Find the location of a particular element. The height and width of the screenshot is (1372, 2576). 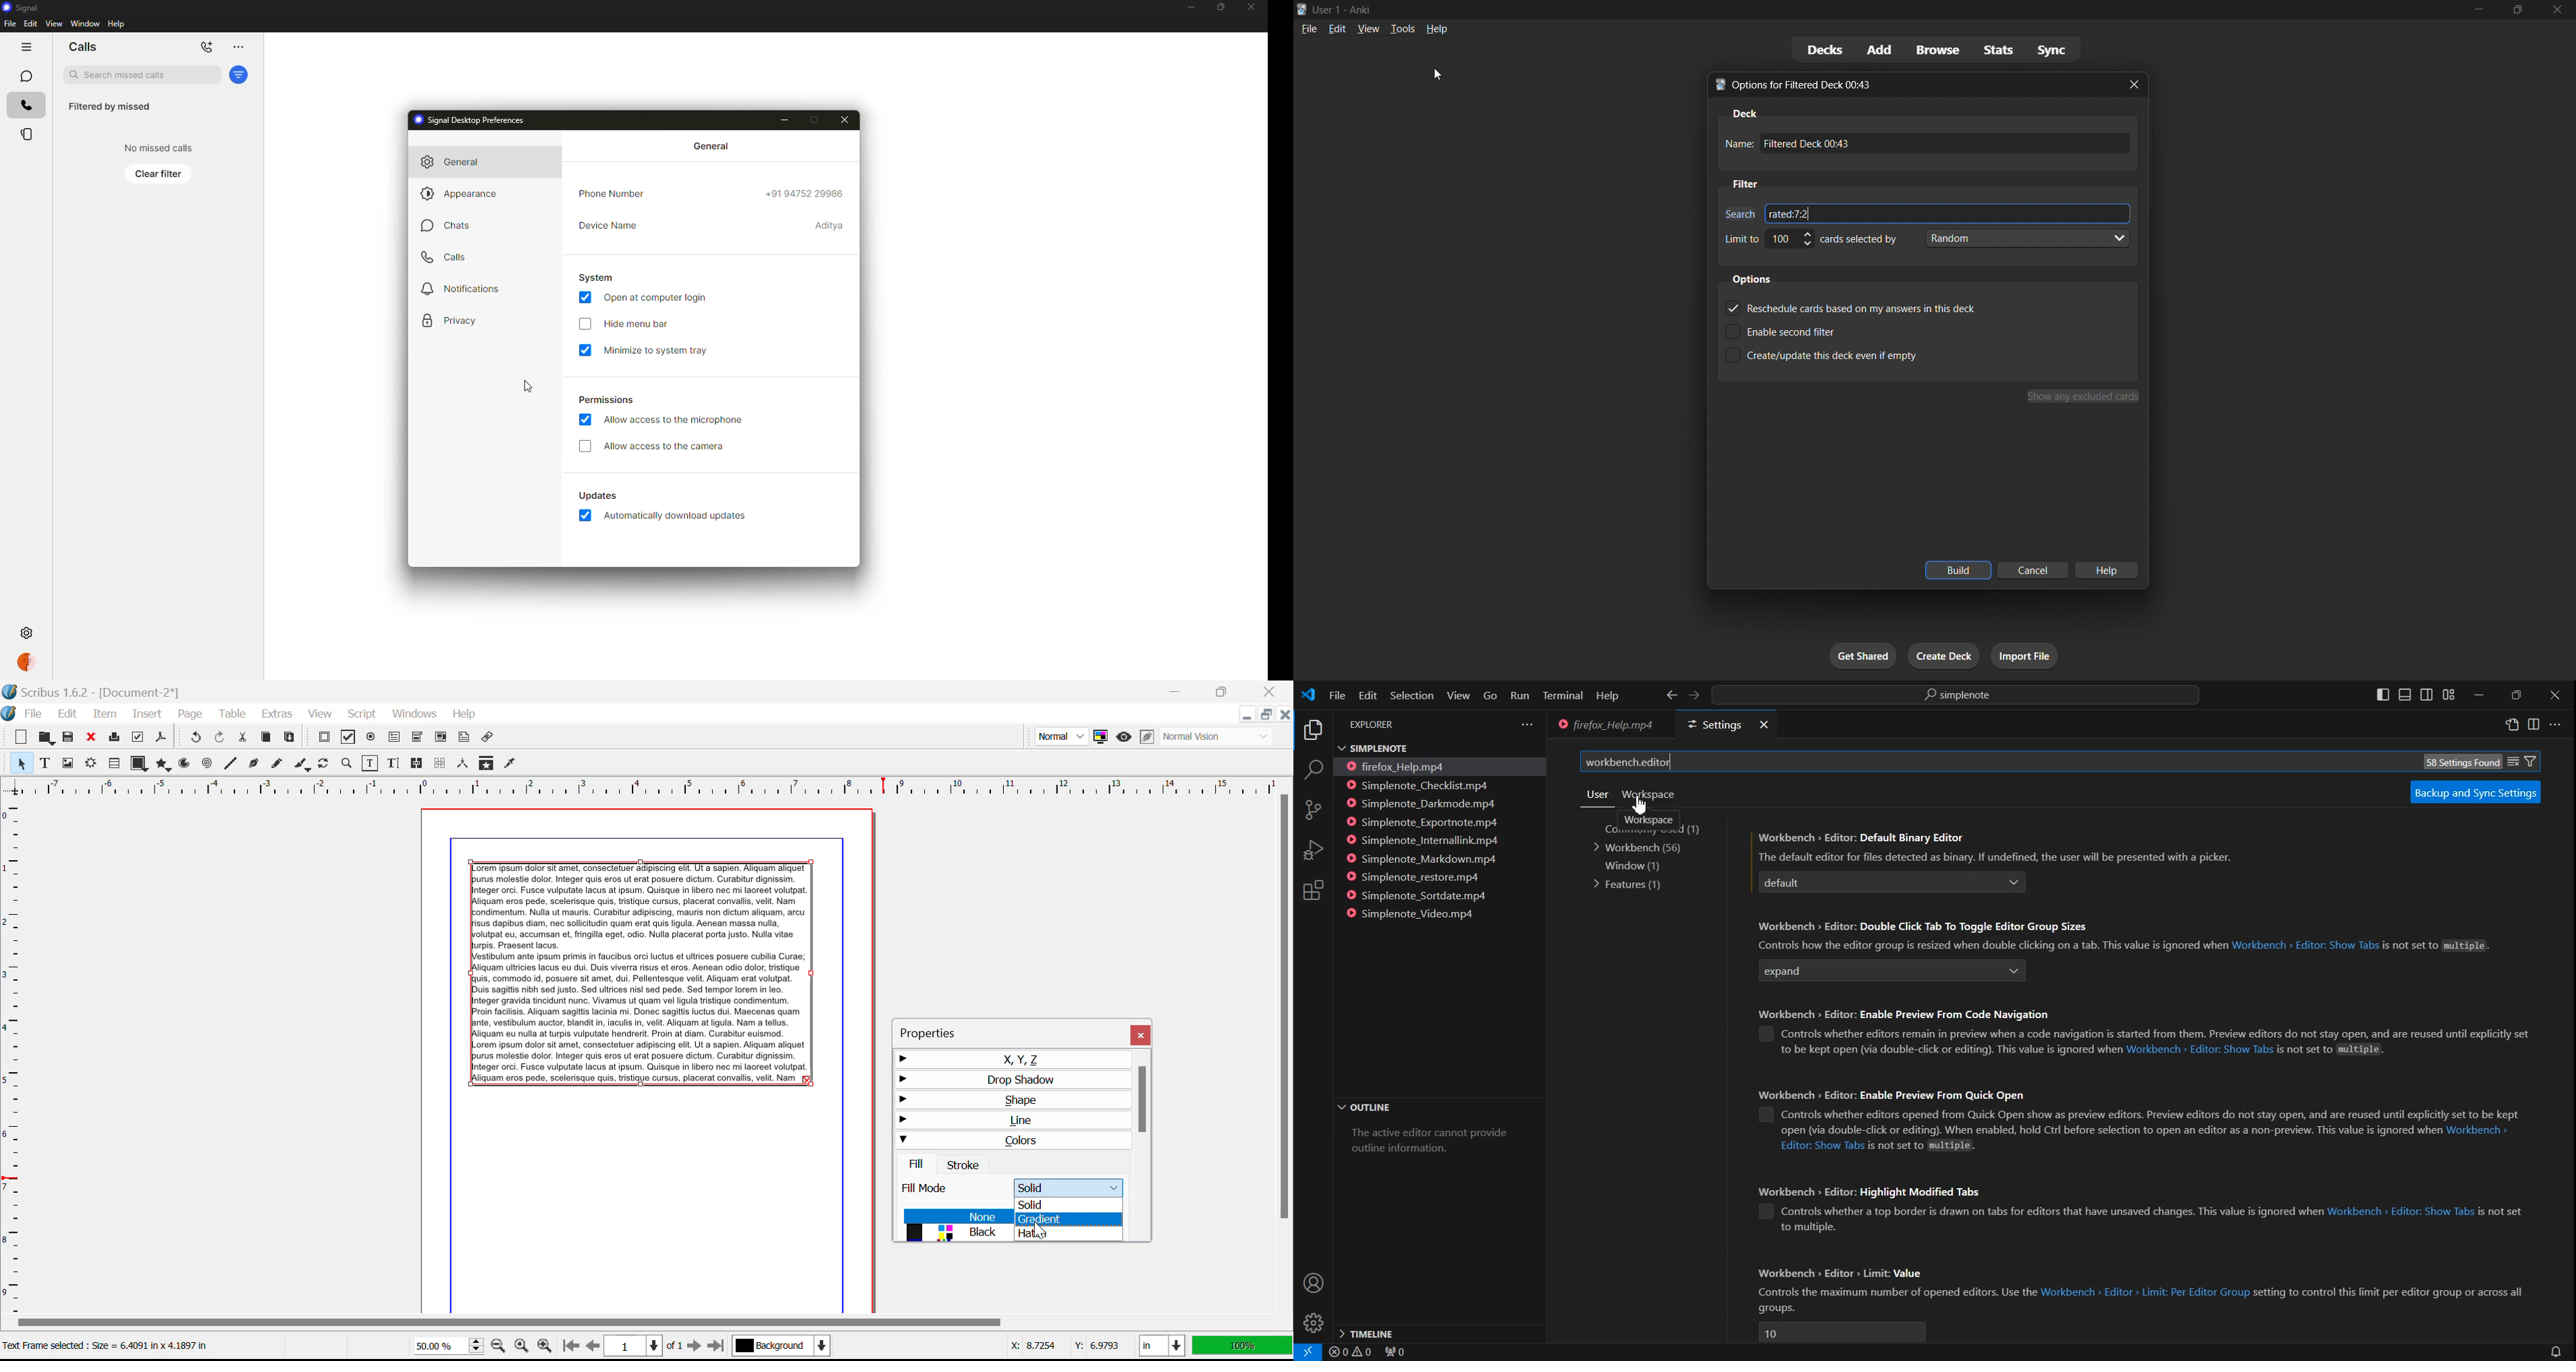

Link Annotation is located at coordinates (489, 738).